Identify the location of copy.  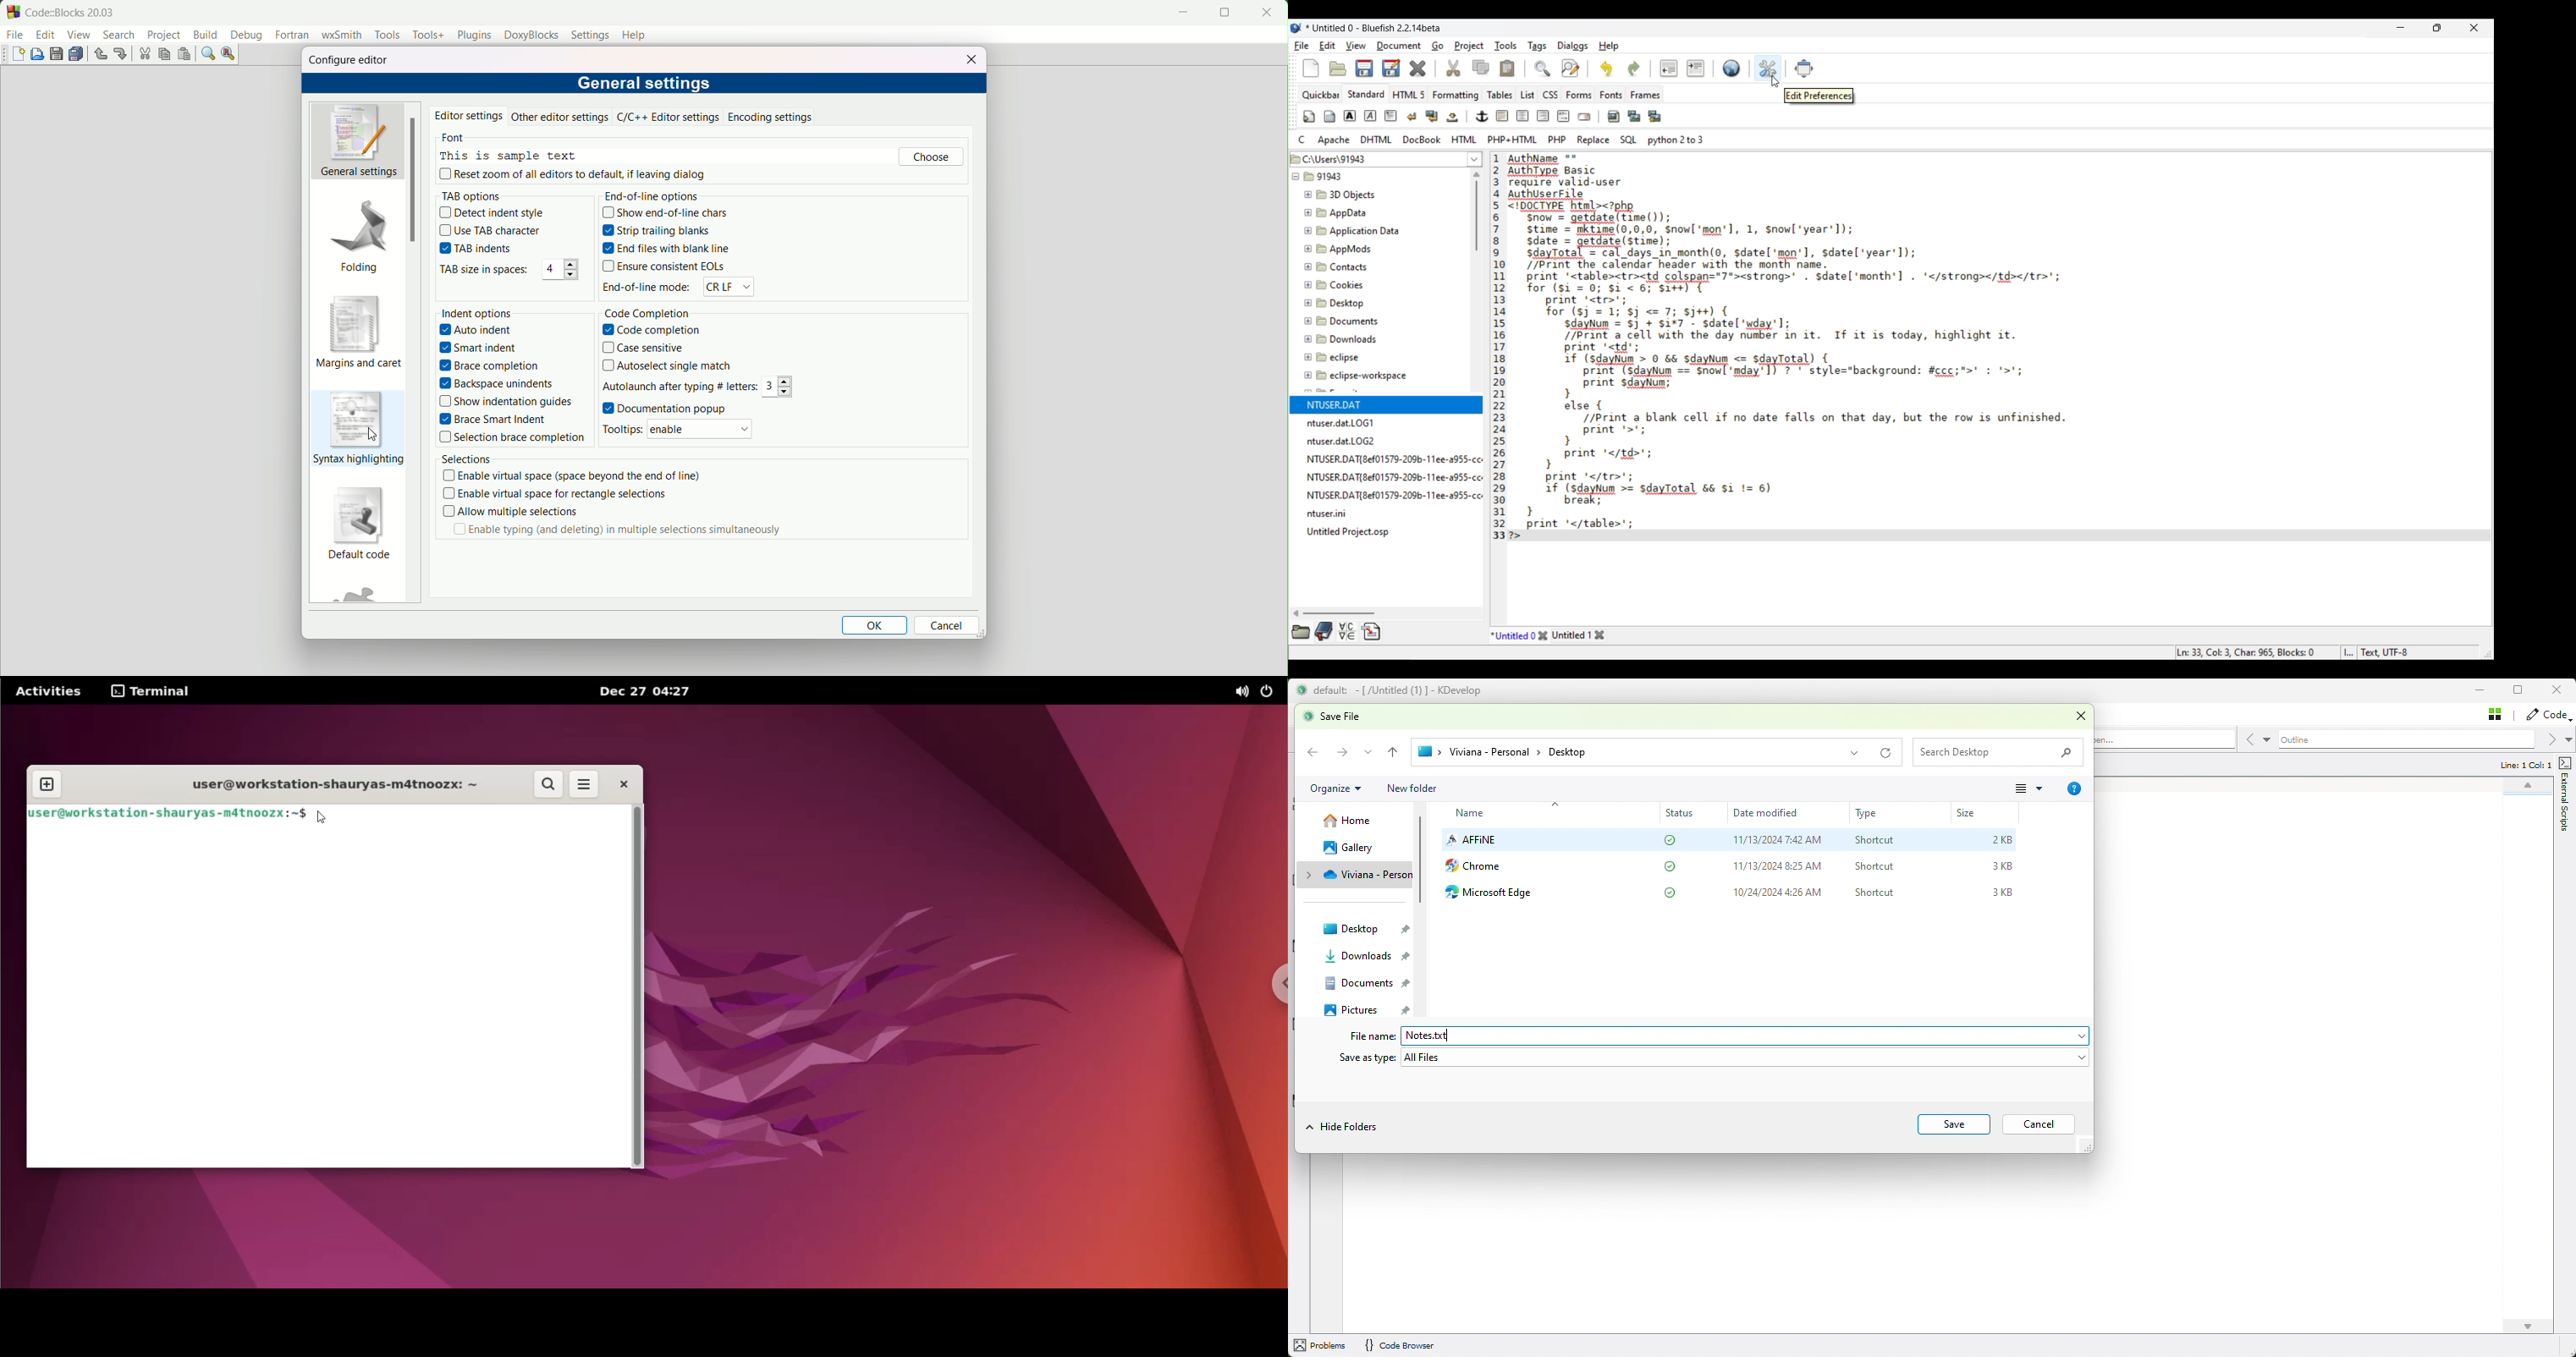
(164, 54).